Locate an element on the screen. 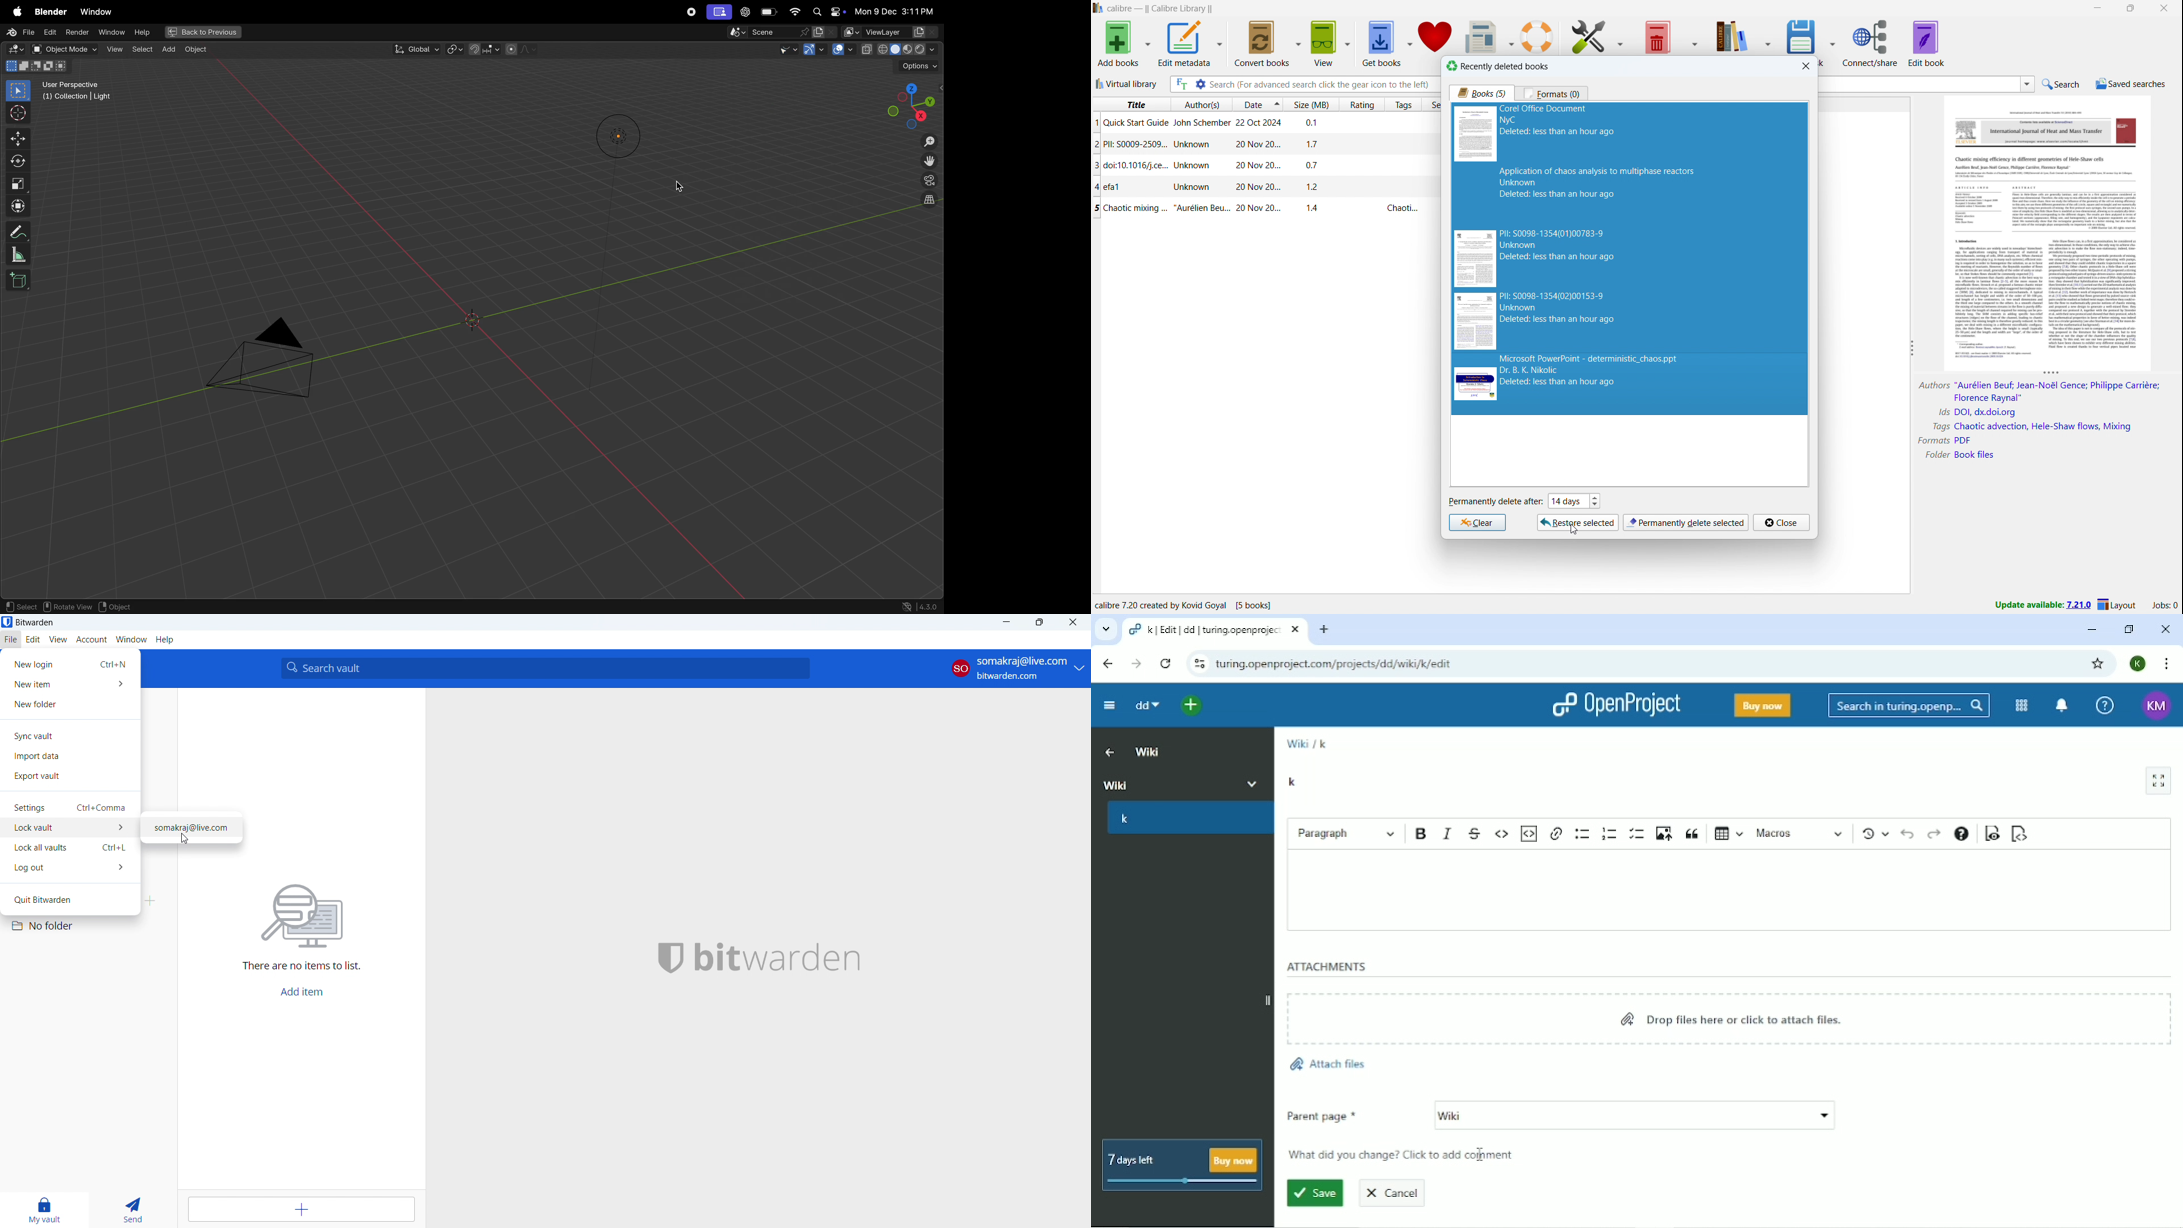 Image resolution: width=2184 pixels, height=1232 pixels. view options is located at coordinates (1347, 43).